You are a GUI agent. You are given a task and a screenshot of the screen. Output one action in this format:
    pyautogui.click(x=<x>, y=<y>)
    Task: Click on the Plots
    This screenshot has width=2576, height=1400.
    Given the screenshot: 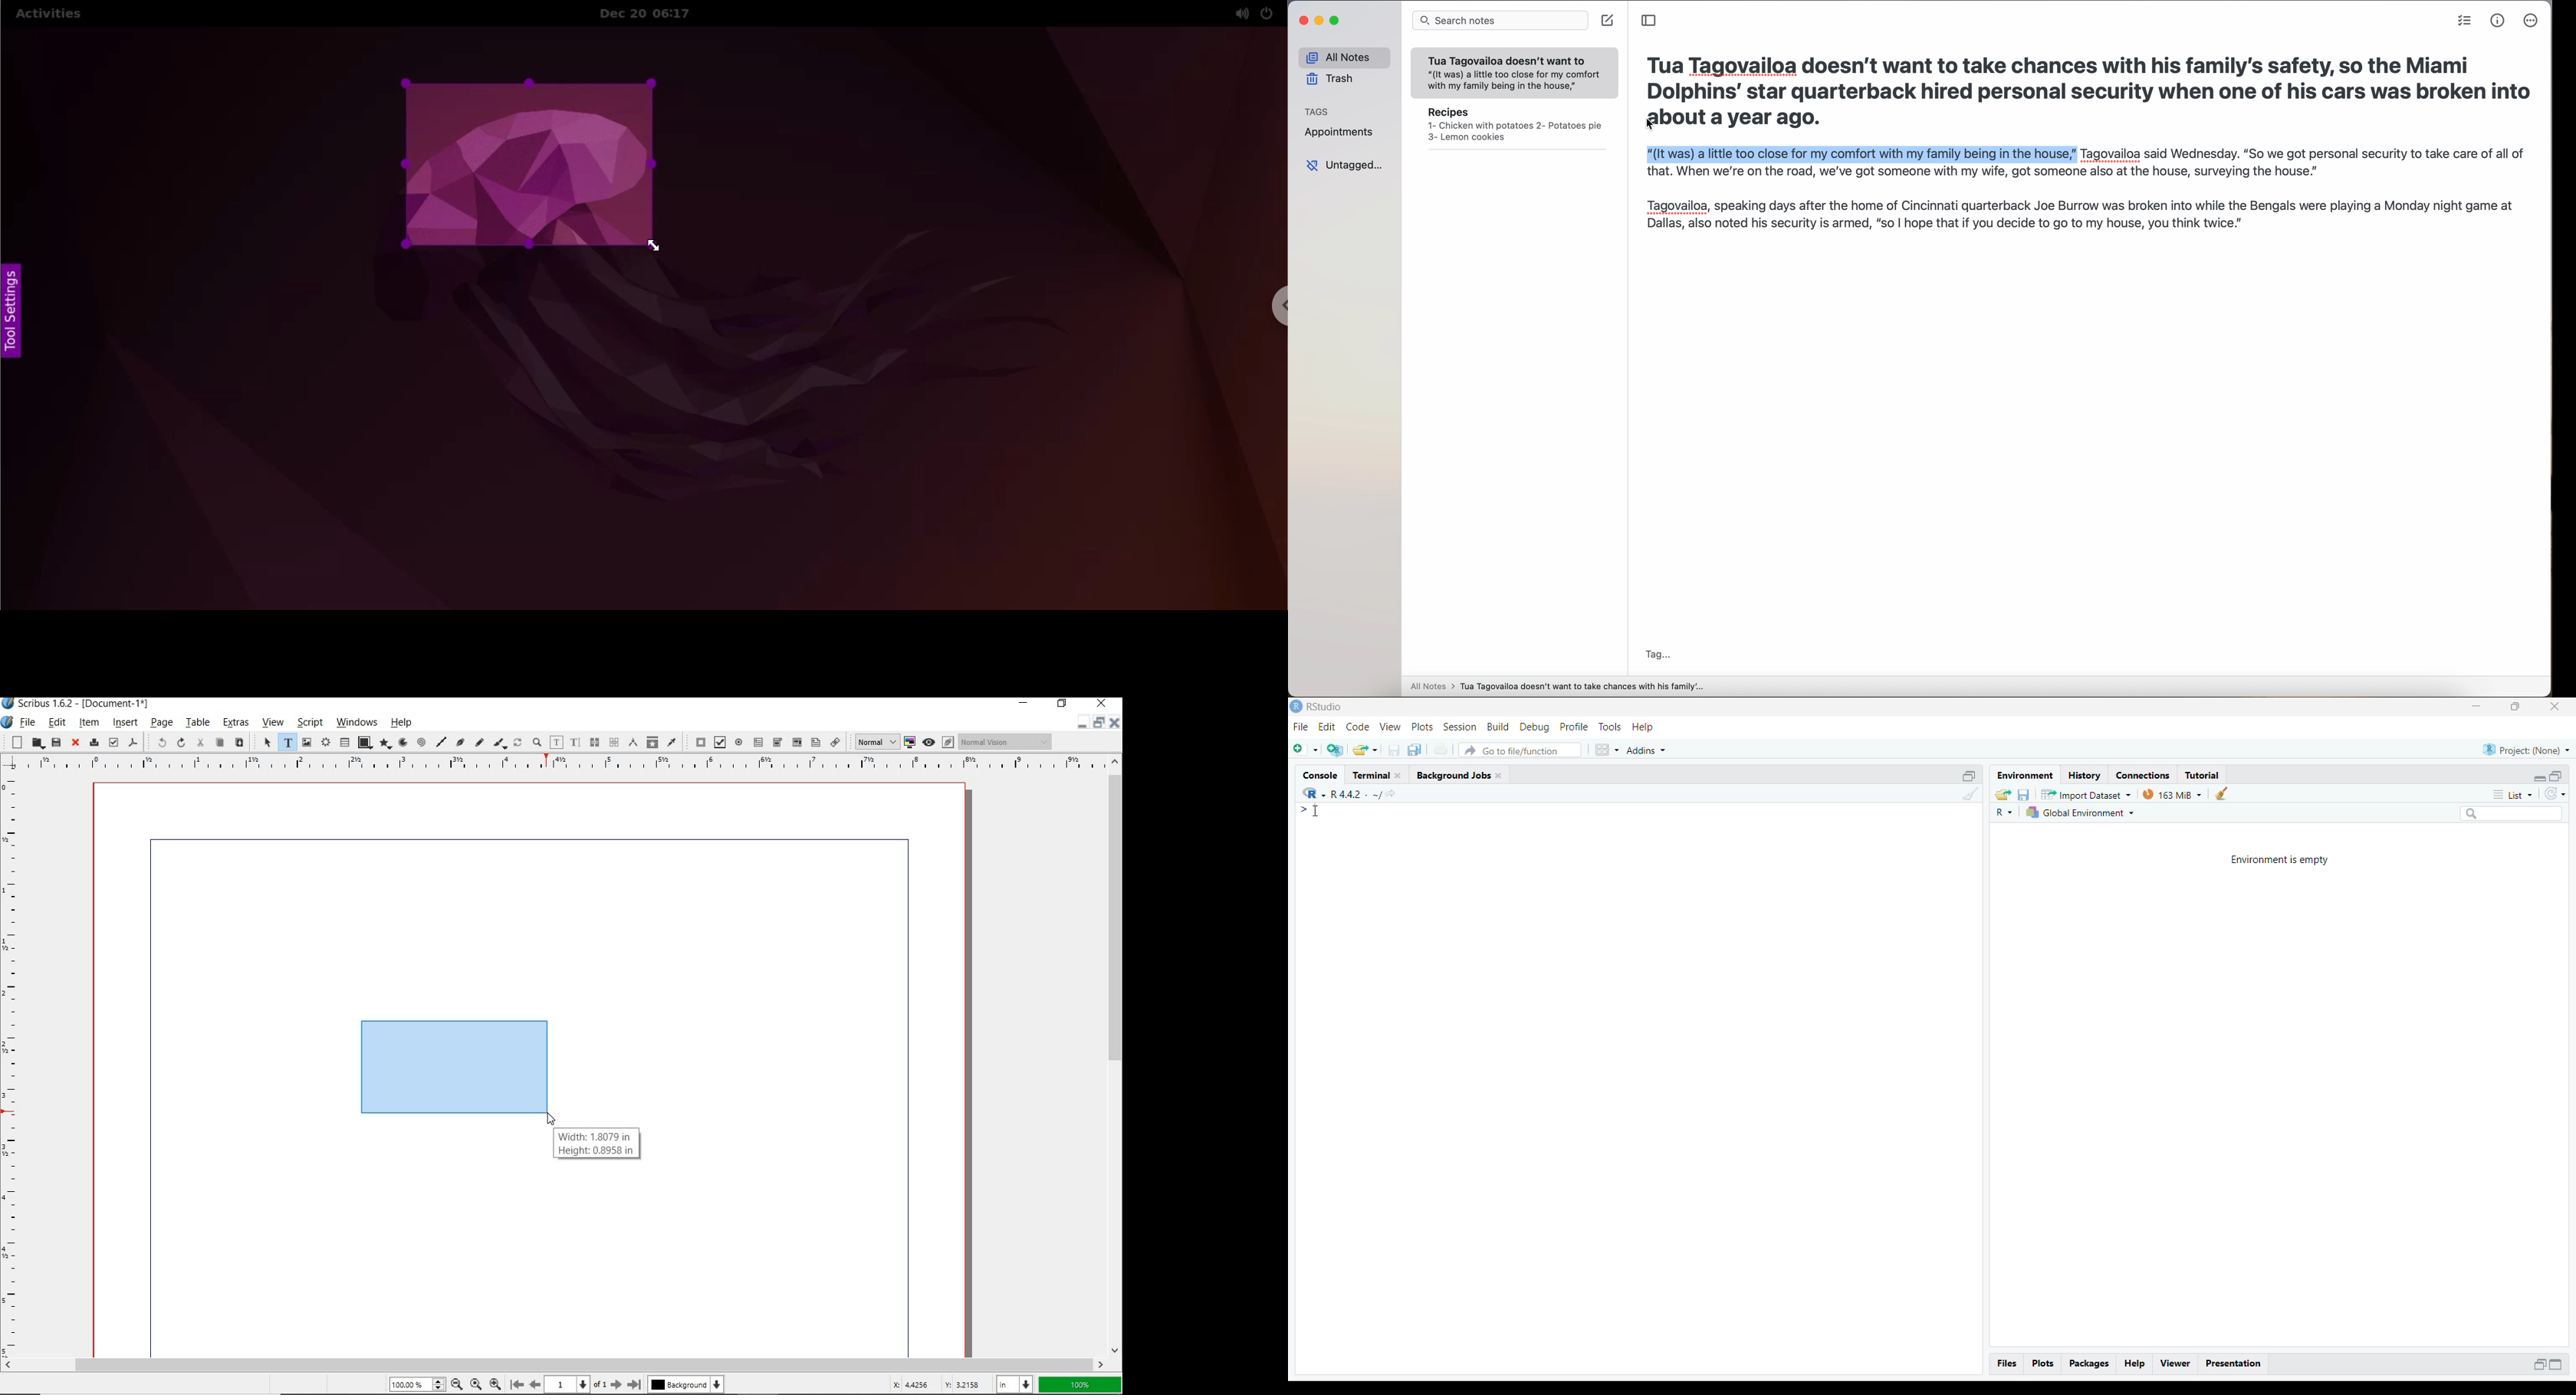 What is the action you would take?
    pyautogui.click(x=2041, y=1363)
    